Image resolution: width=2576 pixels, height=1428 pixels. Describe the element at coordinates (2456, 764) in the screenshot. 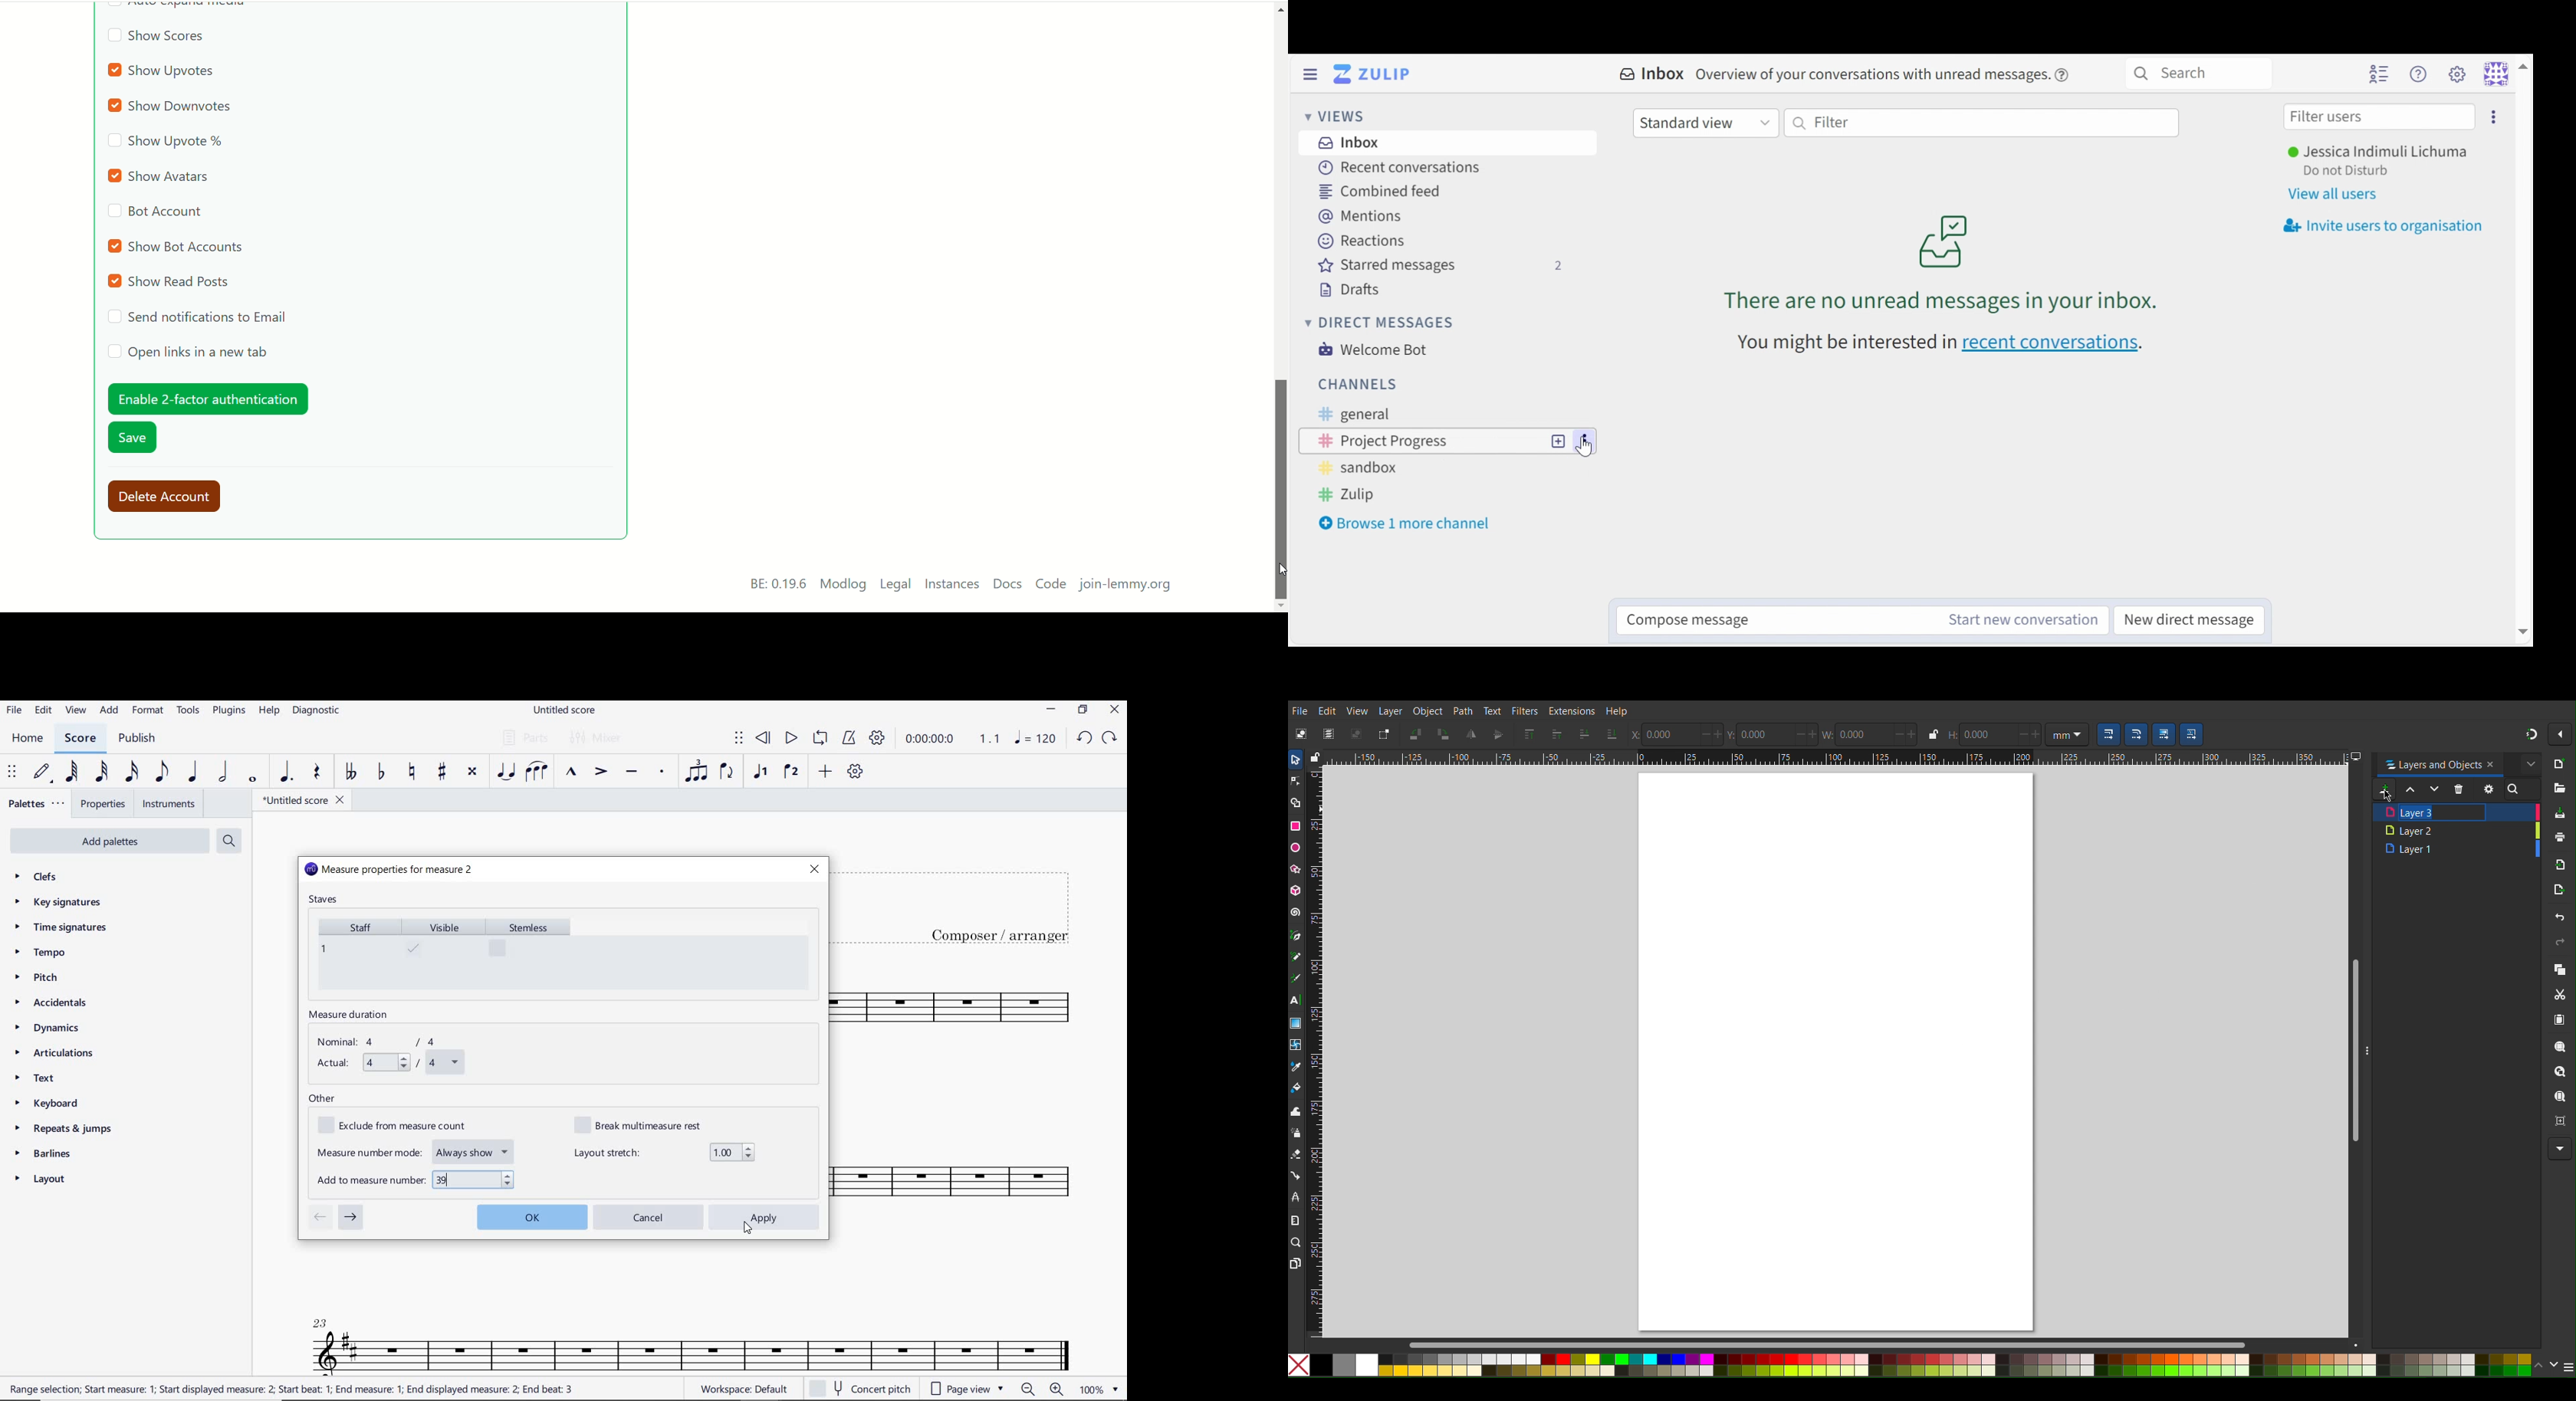

I see `Layers and Objects` at that location.